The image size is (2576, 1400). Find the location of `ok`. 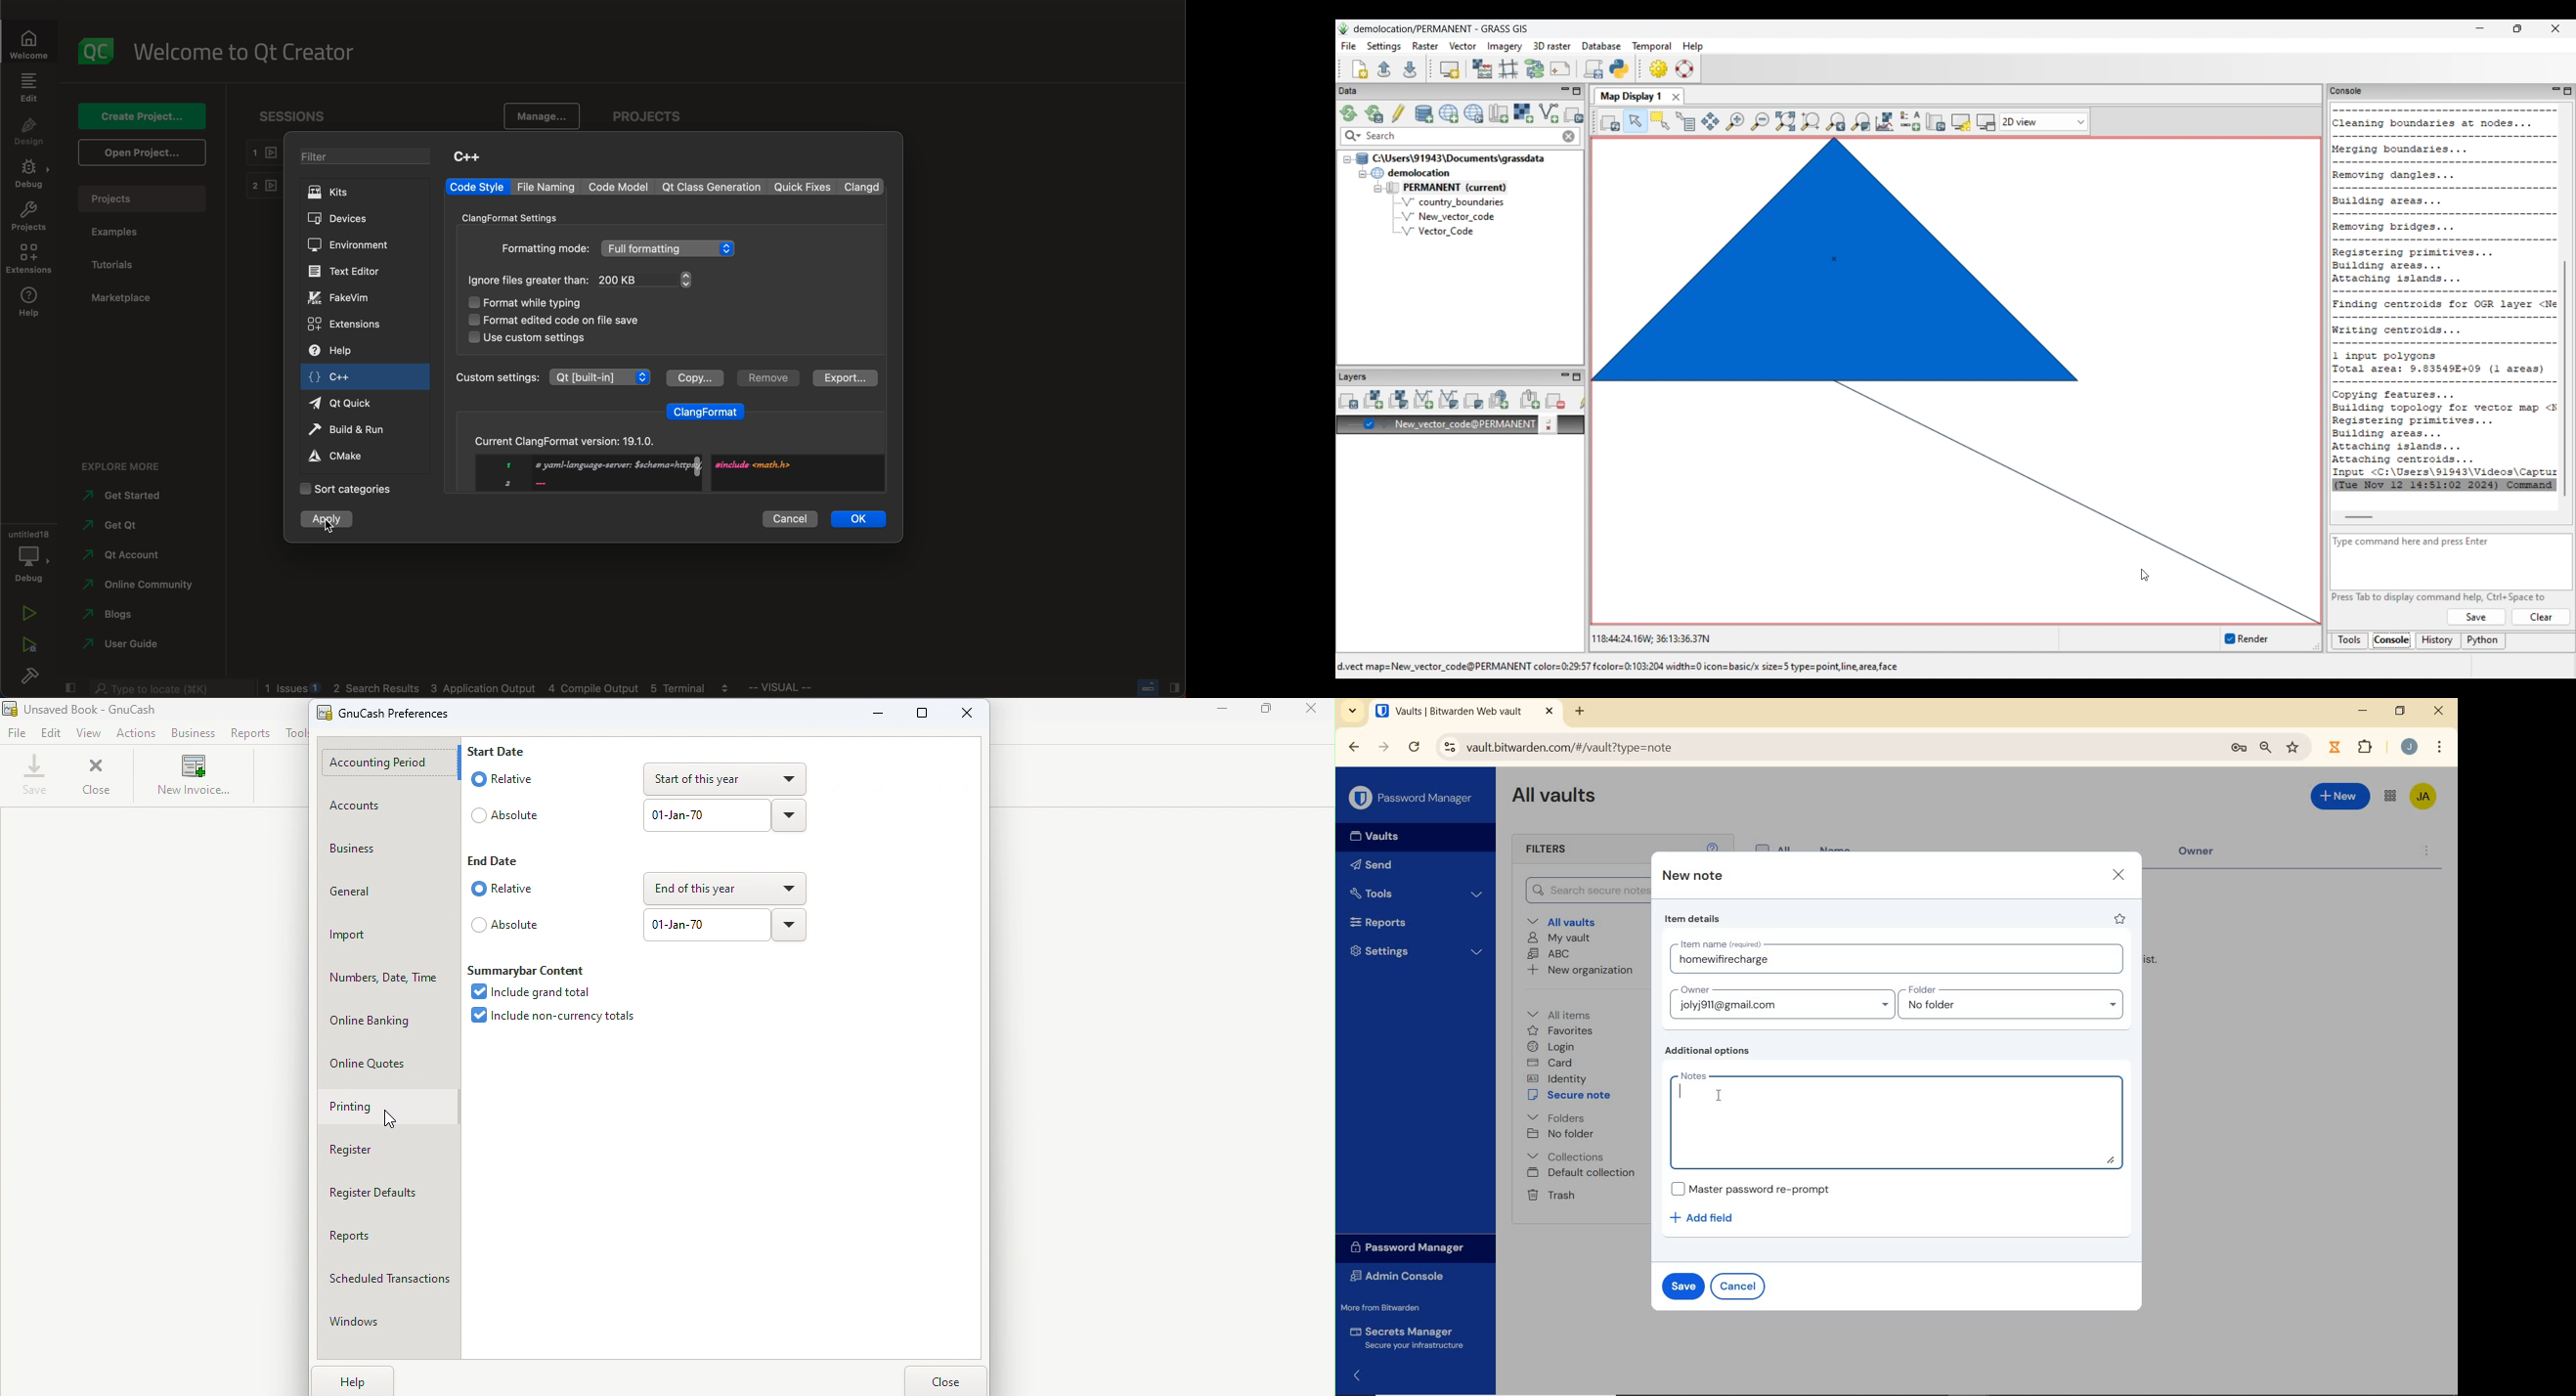

ok is located at coordinates (860, 518).